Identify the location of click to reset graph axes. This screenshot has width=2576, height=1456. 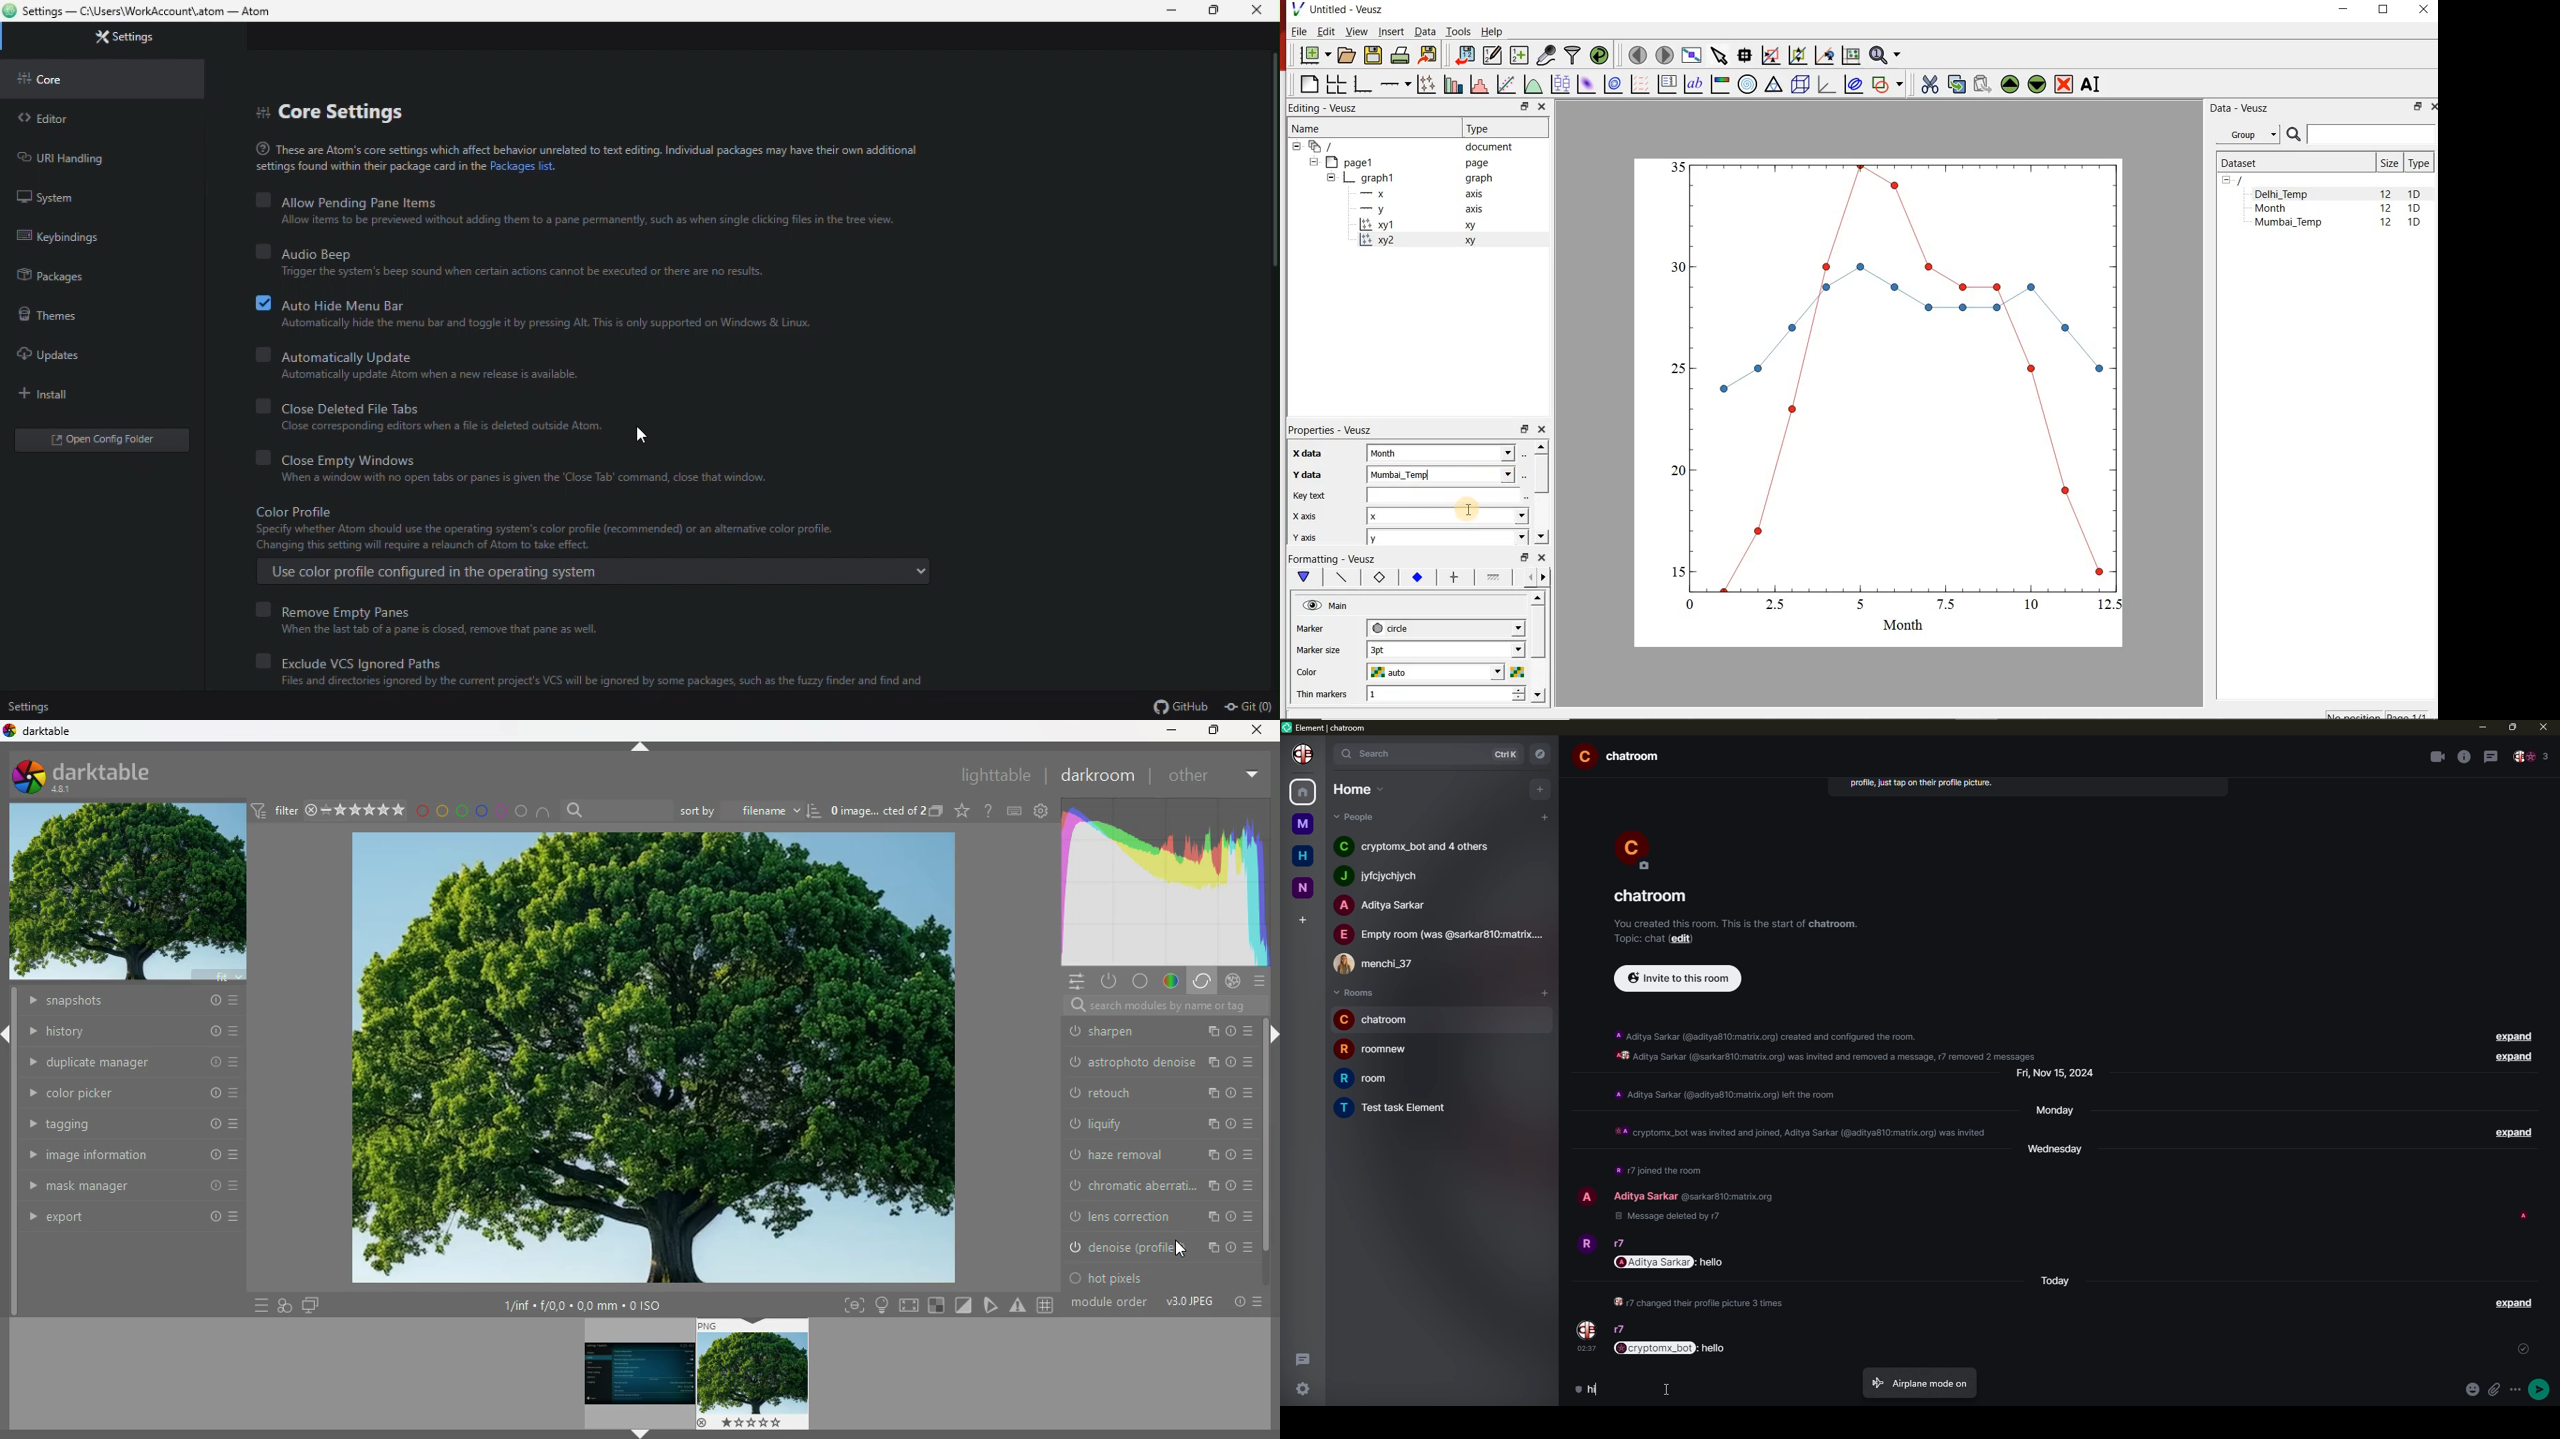
(1851, 56).